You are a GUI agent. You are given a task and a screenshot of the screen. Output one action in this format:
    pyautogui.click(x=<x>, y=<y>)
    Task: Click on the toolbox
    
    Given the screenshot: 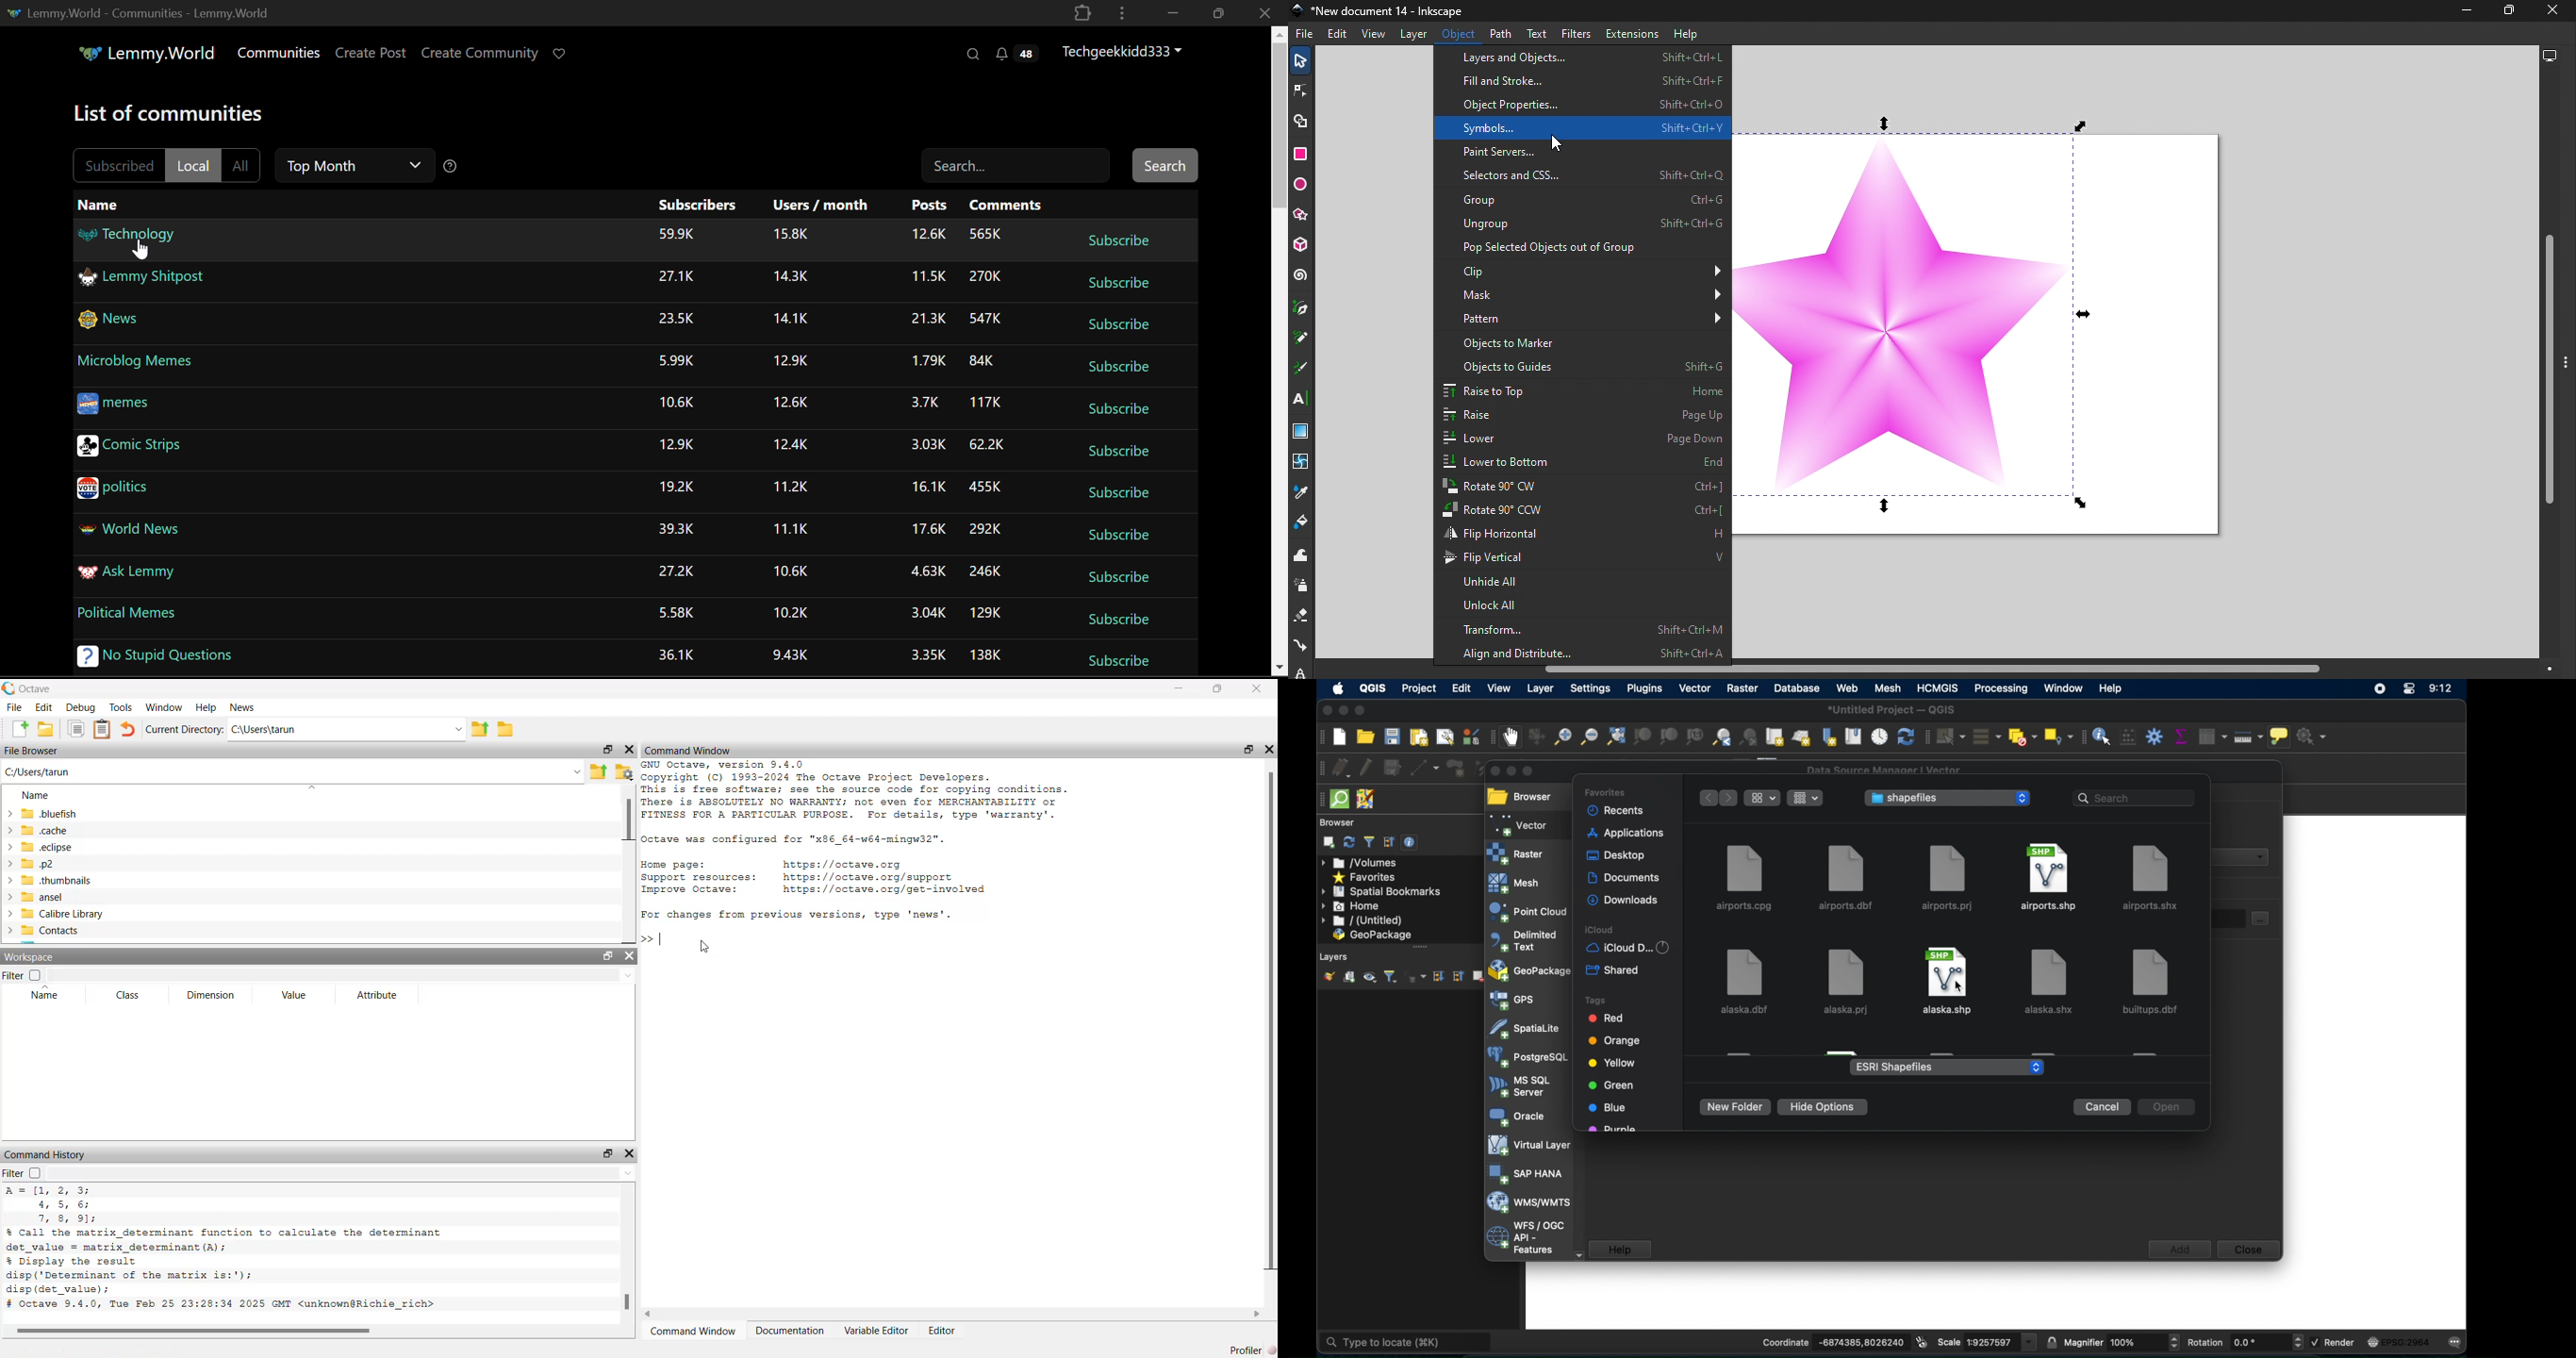 What is the action you would take?
    pyautogui.click(x=2154, y=735)
    